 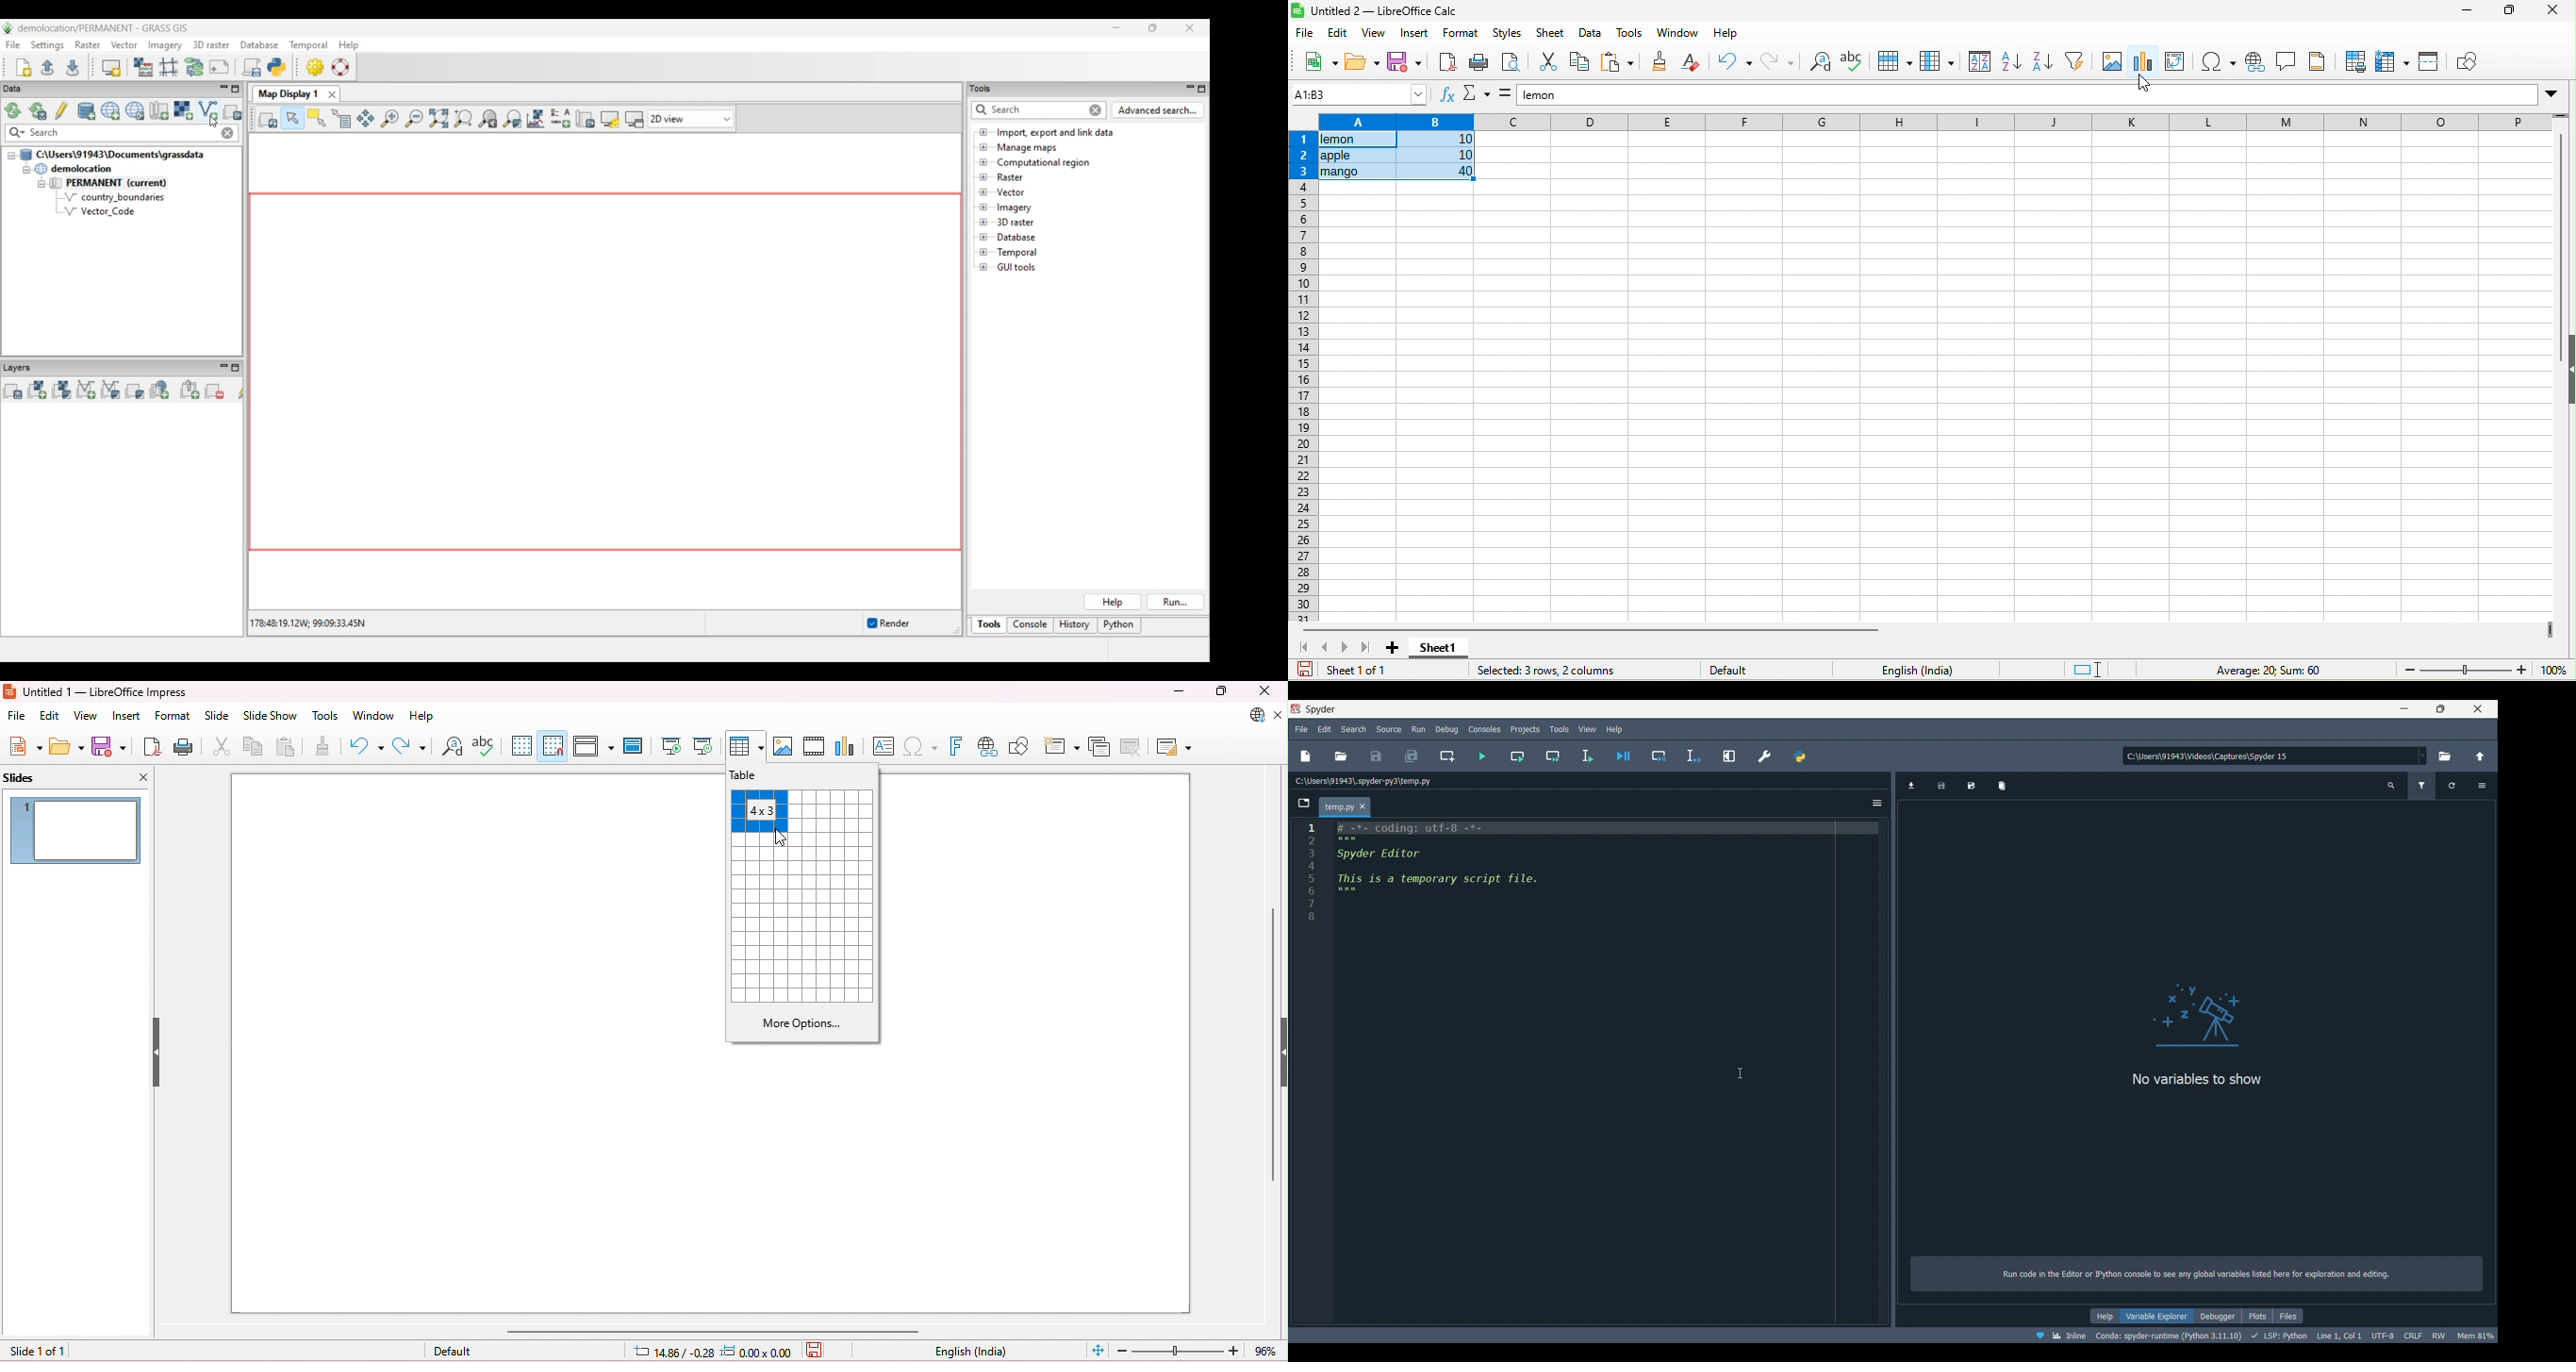 What do you see at coordinates (2109, 63) in the screenshot?
I see `image` at bounding box center [2109, 63].